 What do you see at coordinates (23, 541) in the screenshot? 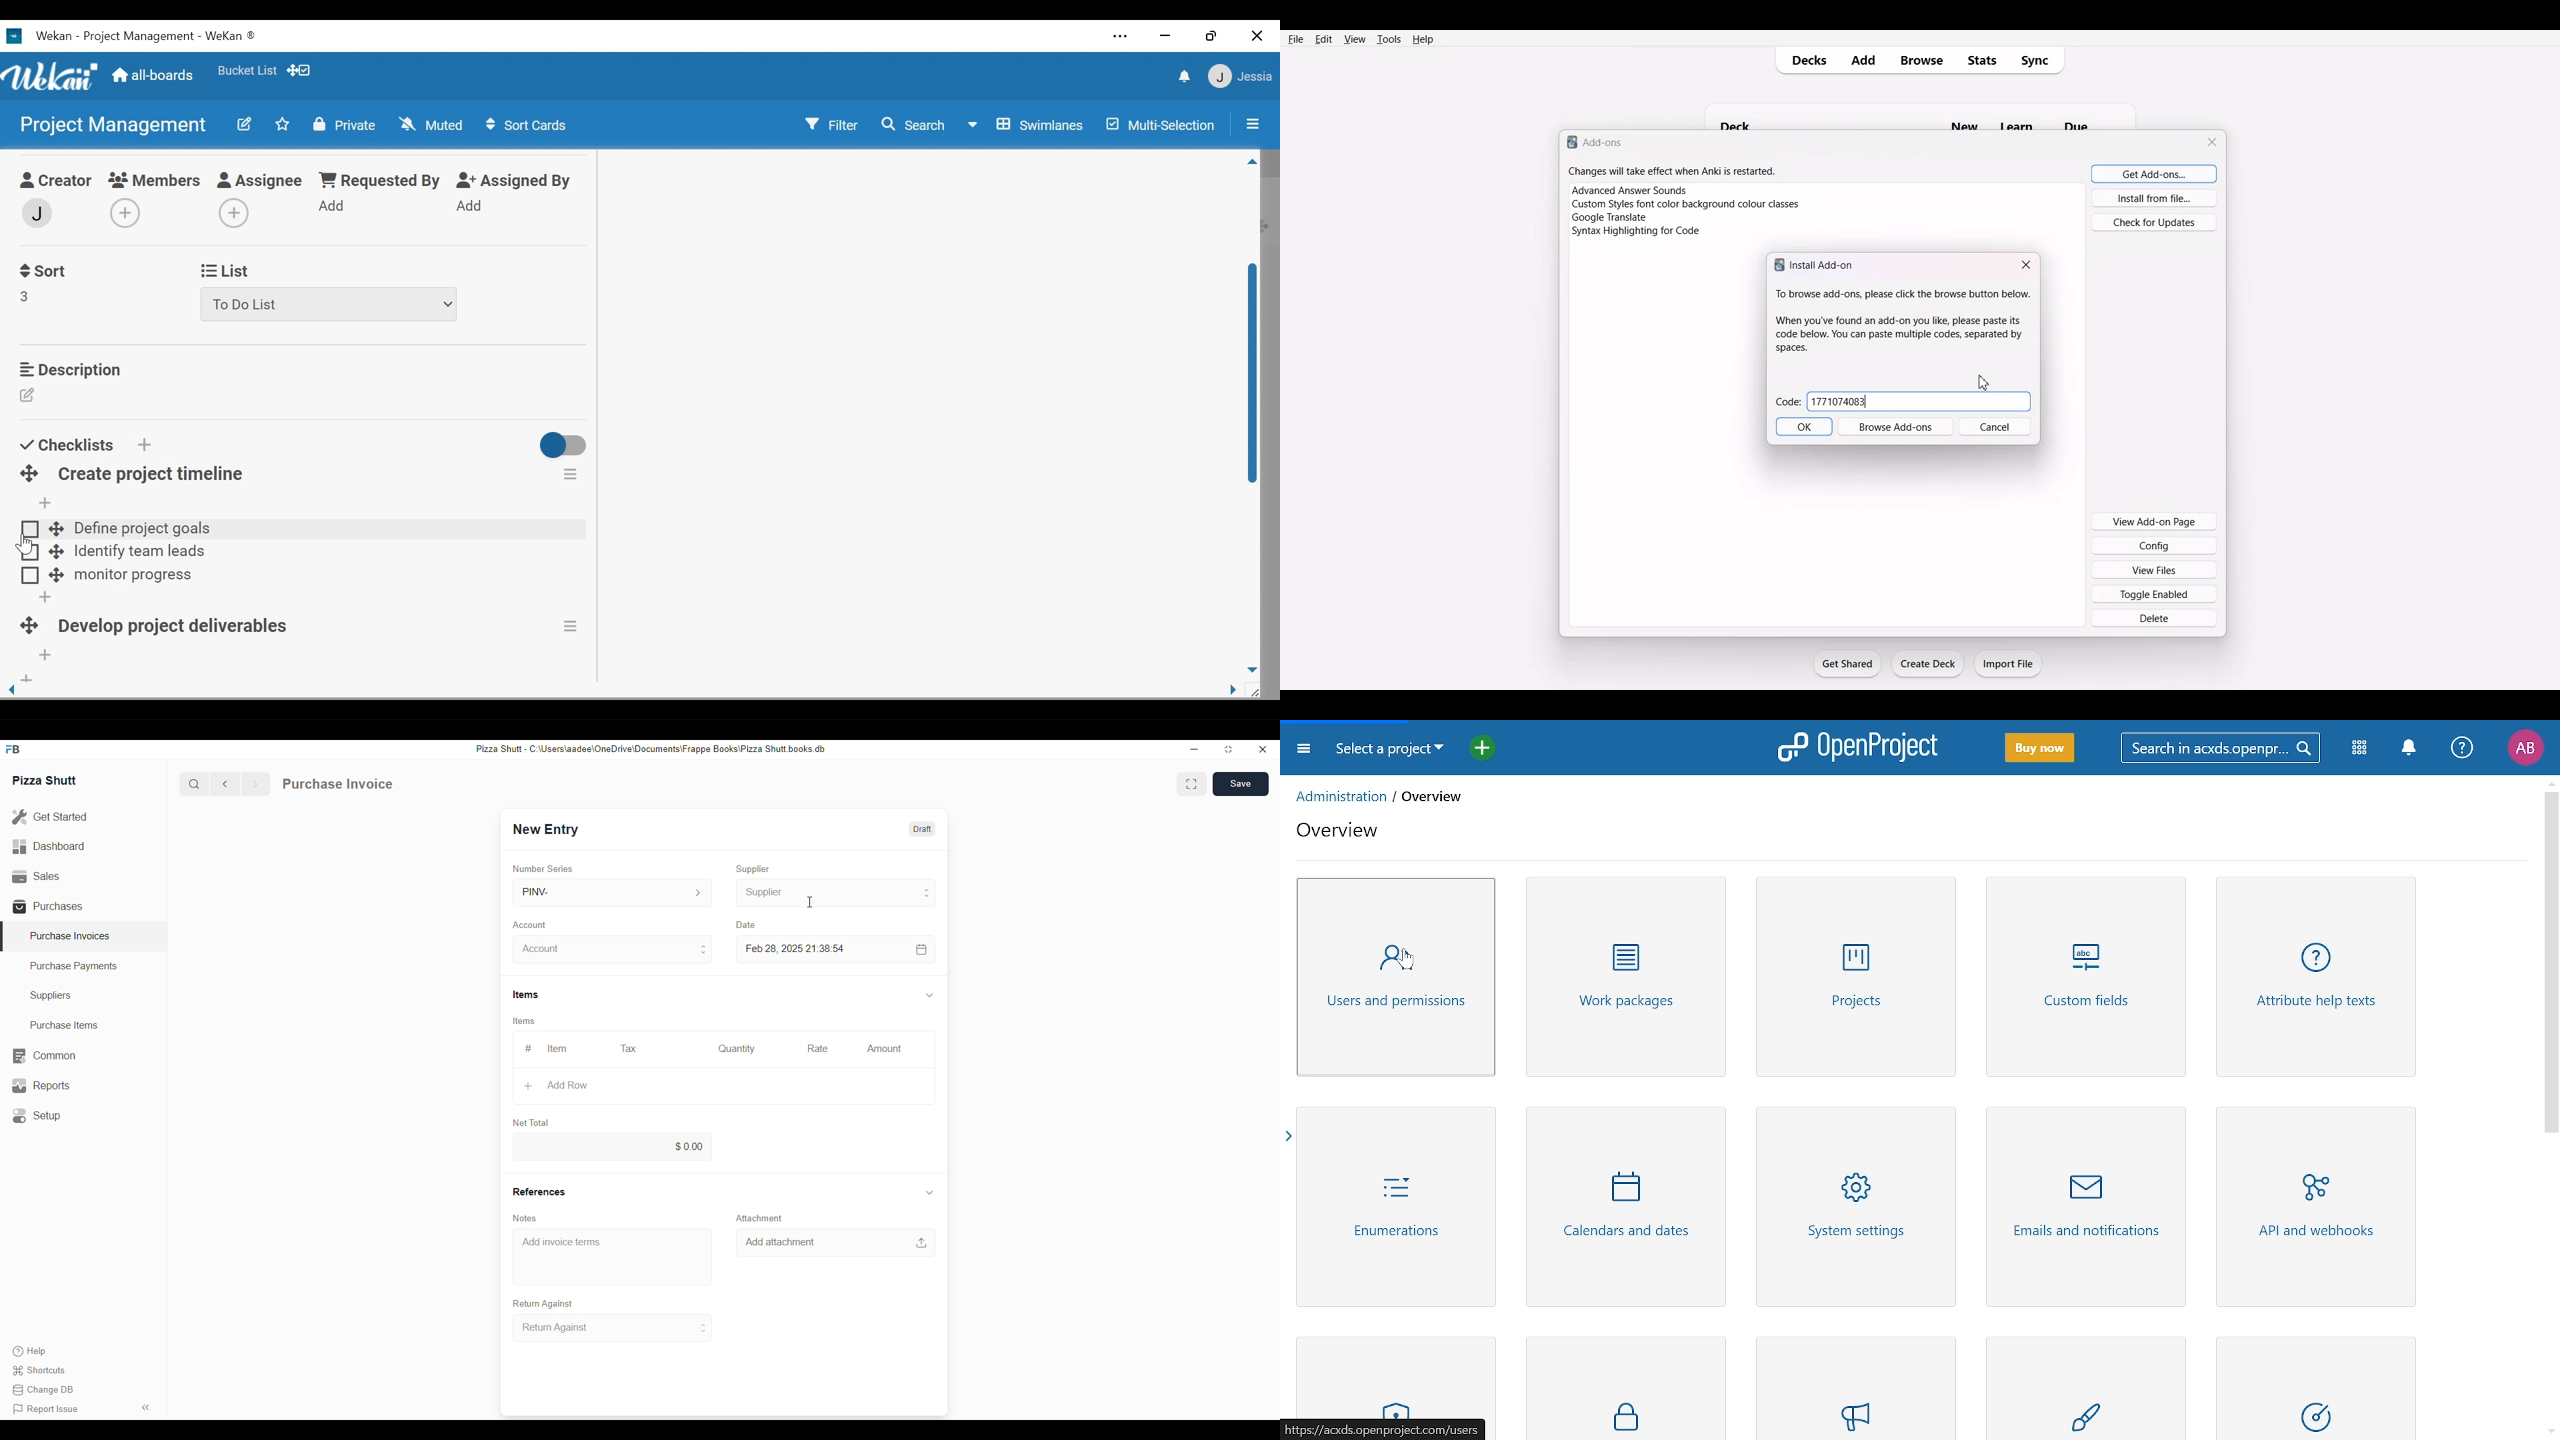
I see `cursor` at bounding box center [23, 541].